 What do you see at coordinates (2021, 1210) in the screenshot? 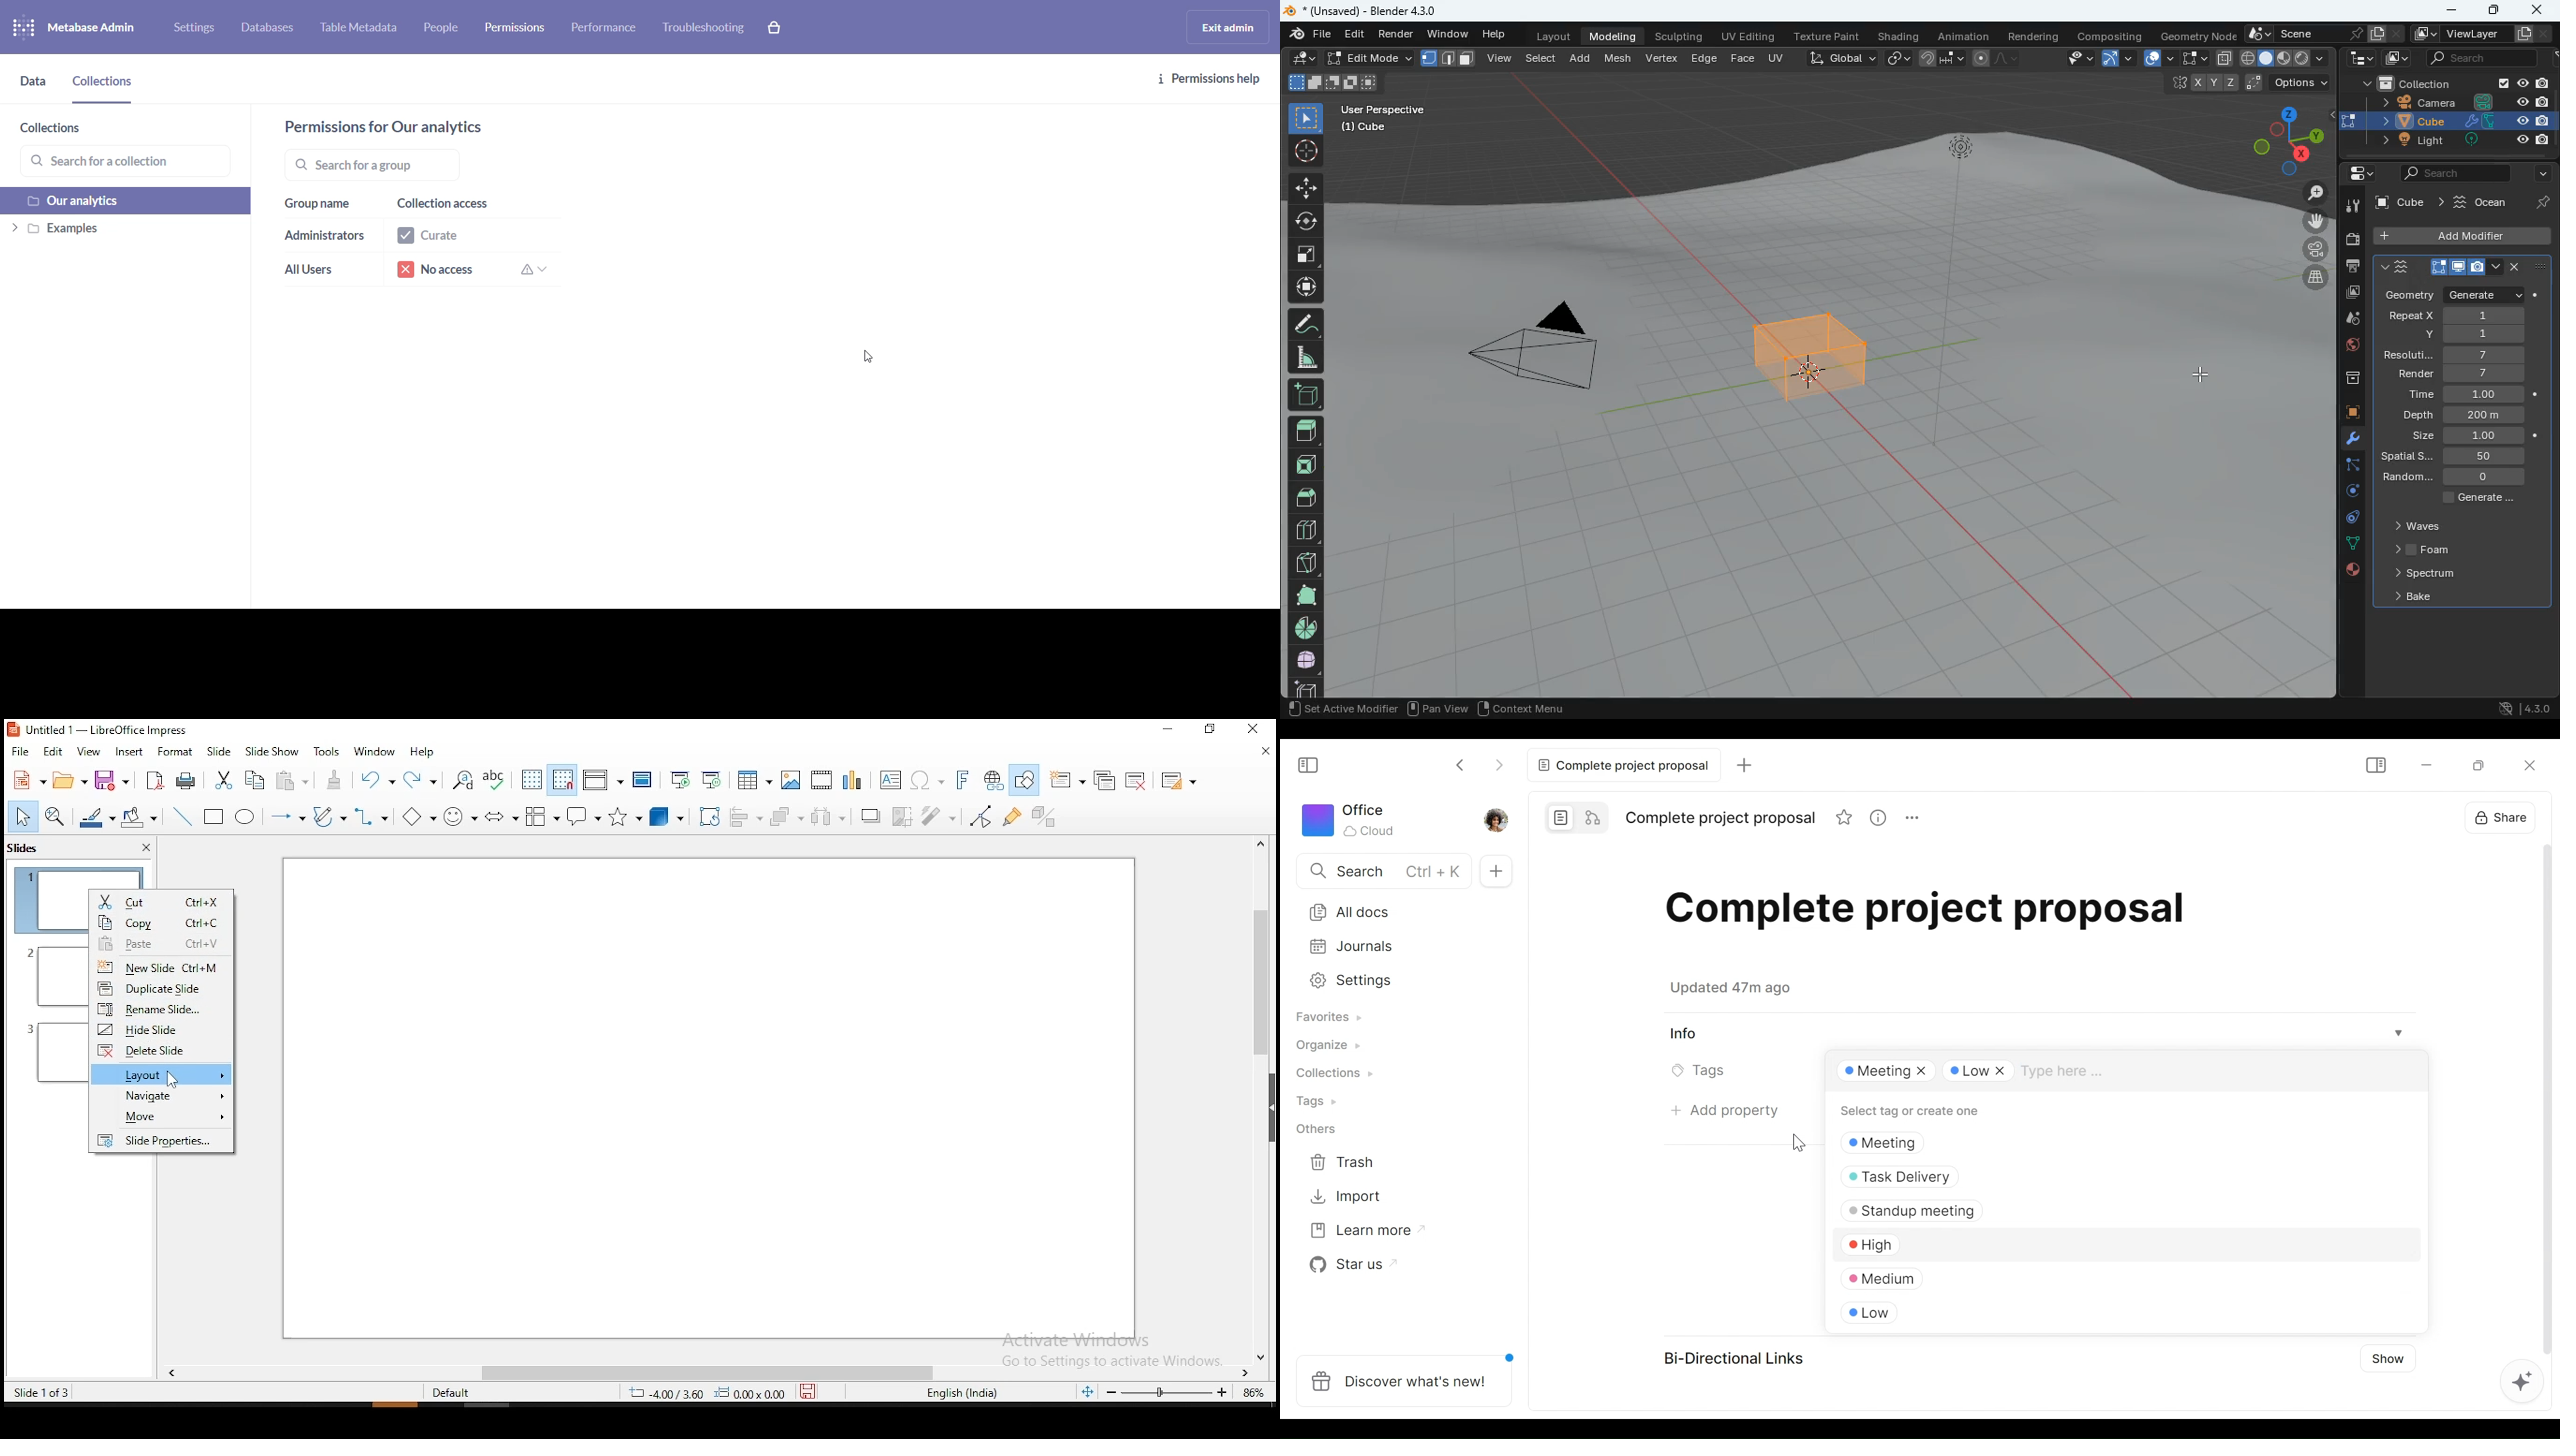
I see `Standup meeting` at bounding box center [2021, 1210].